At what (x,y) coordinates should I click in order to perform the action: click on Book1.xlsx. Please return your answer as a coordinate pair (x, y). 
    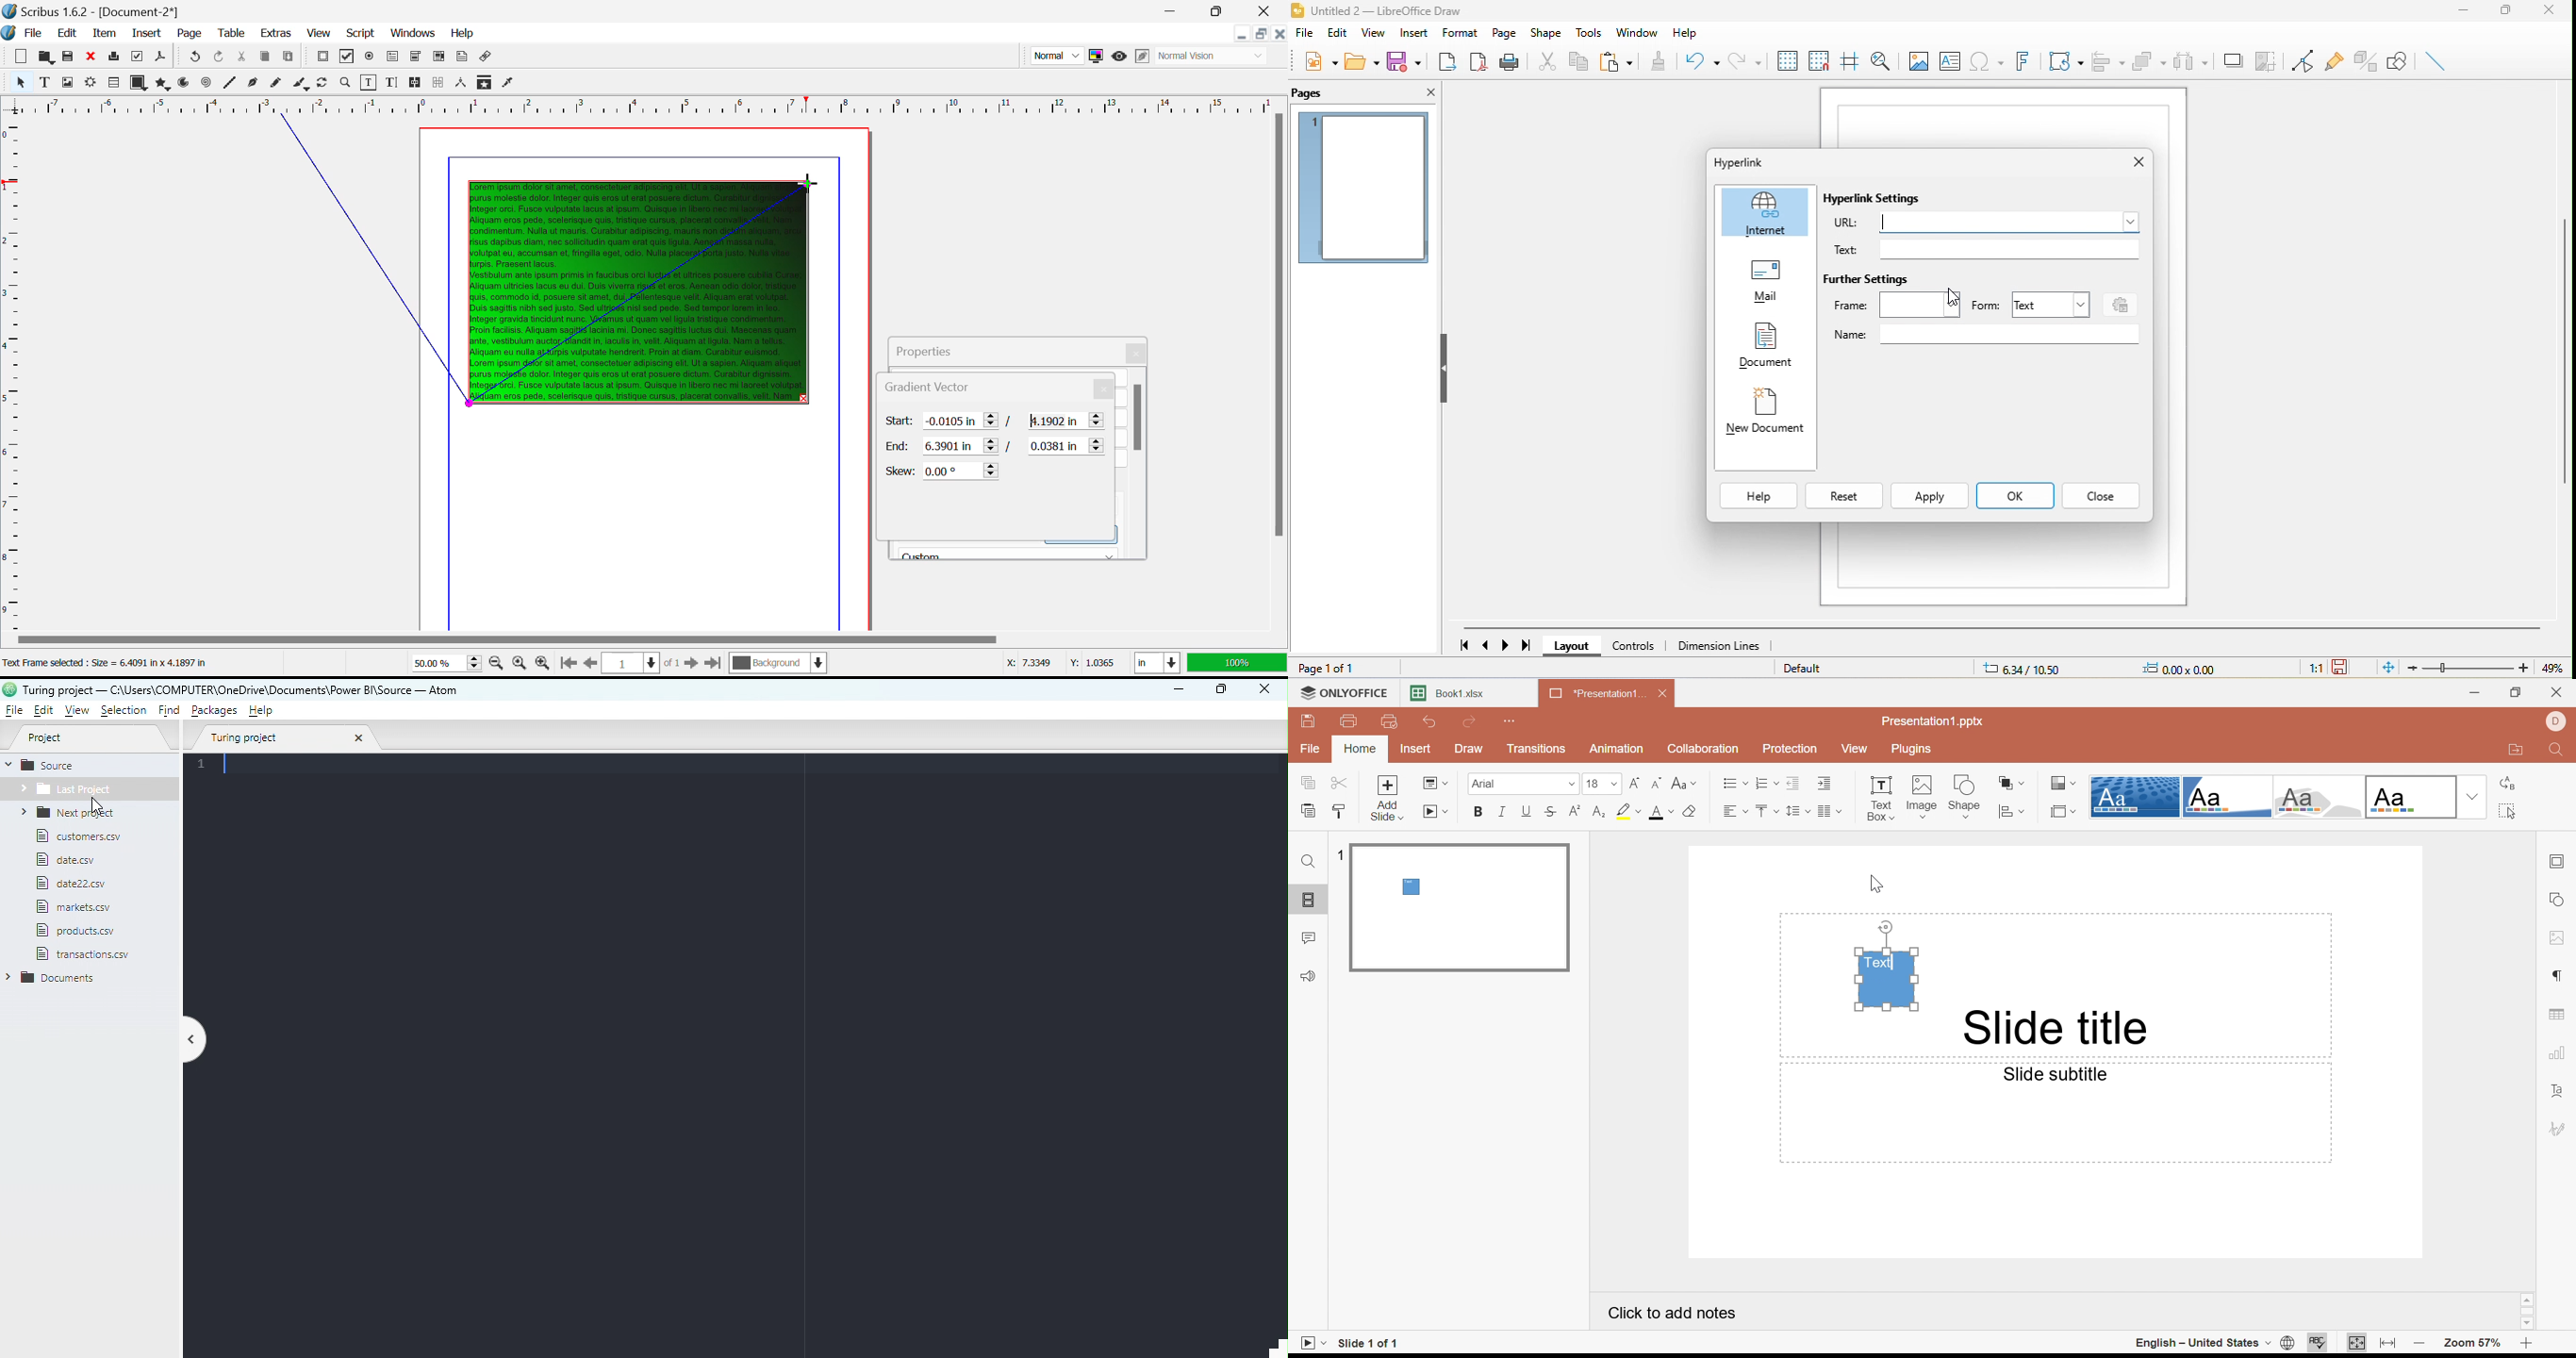
    Looking at the image, I should click on (1448, 695).